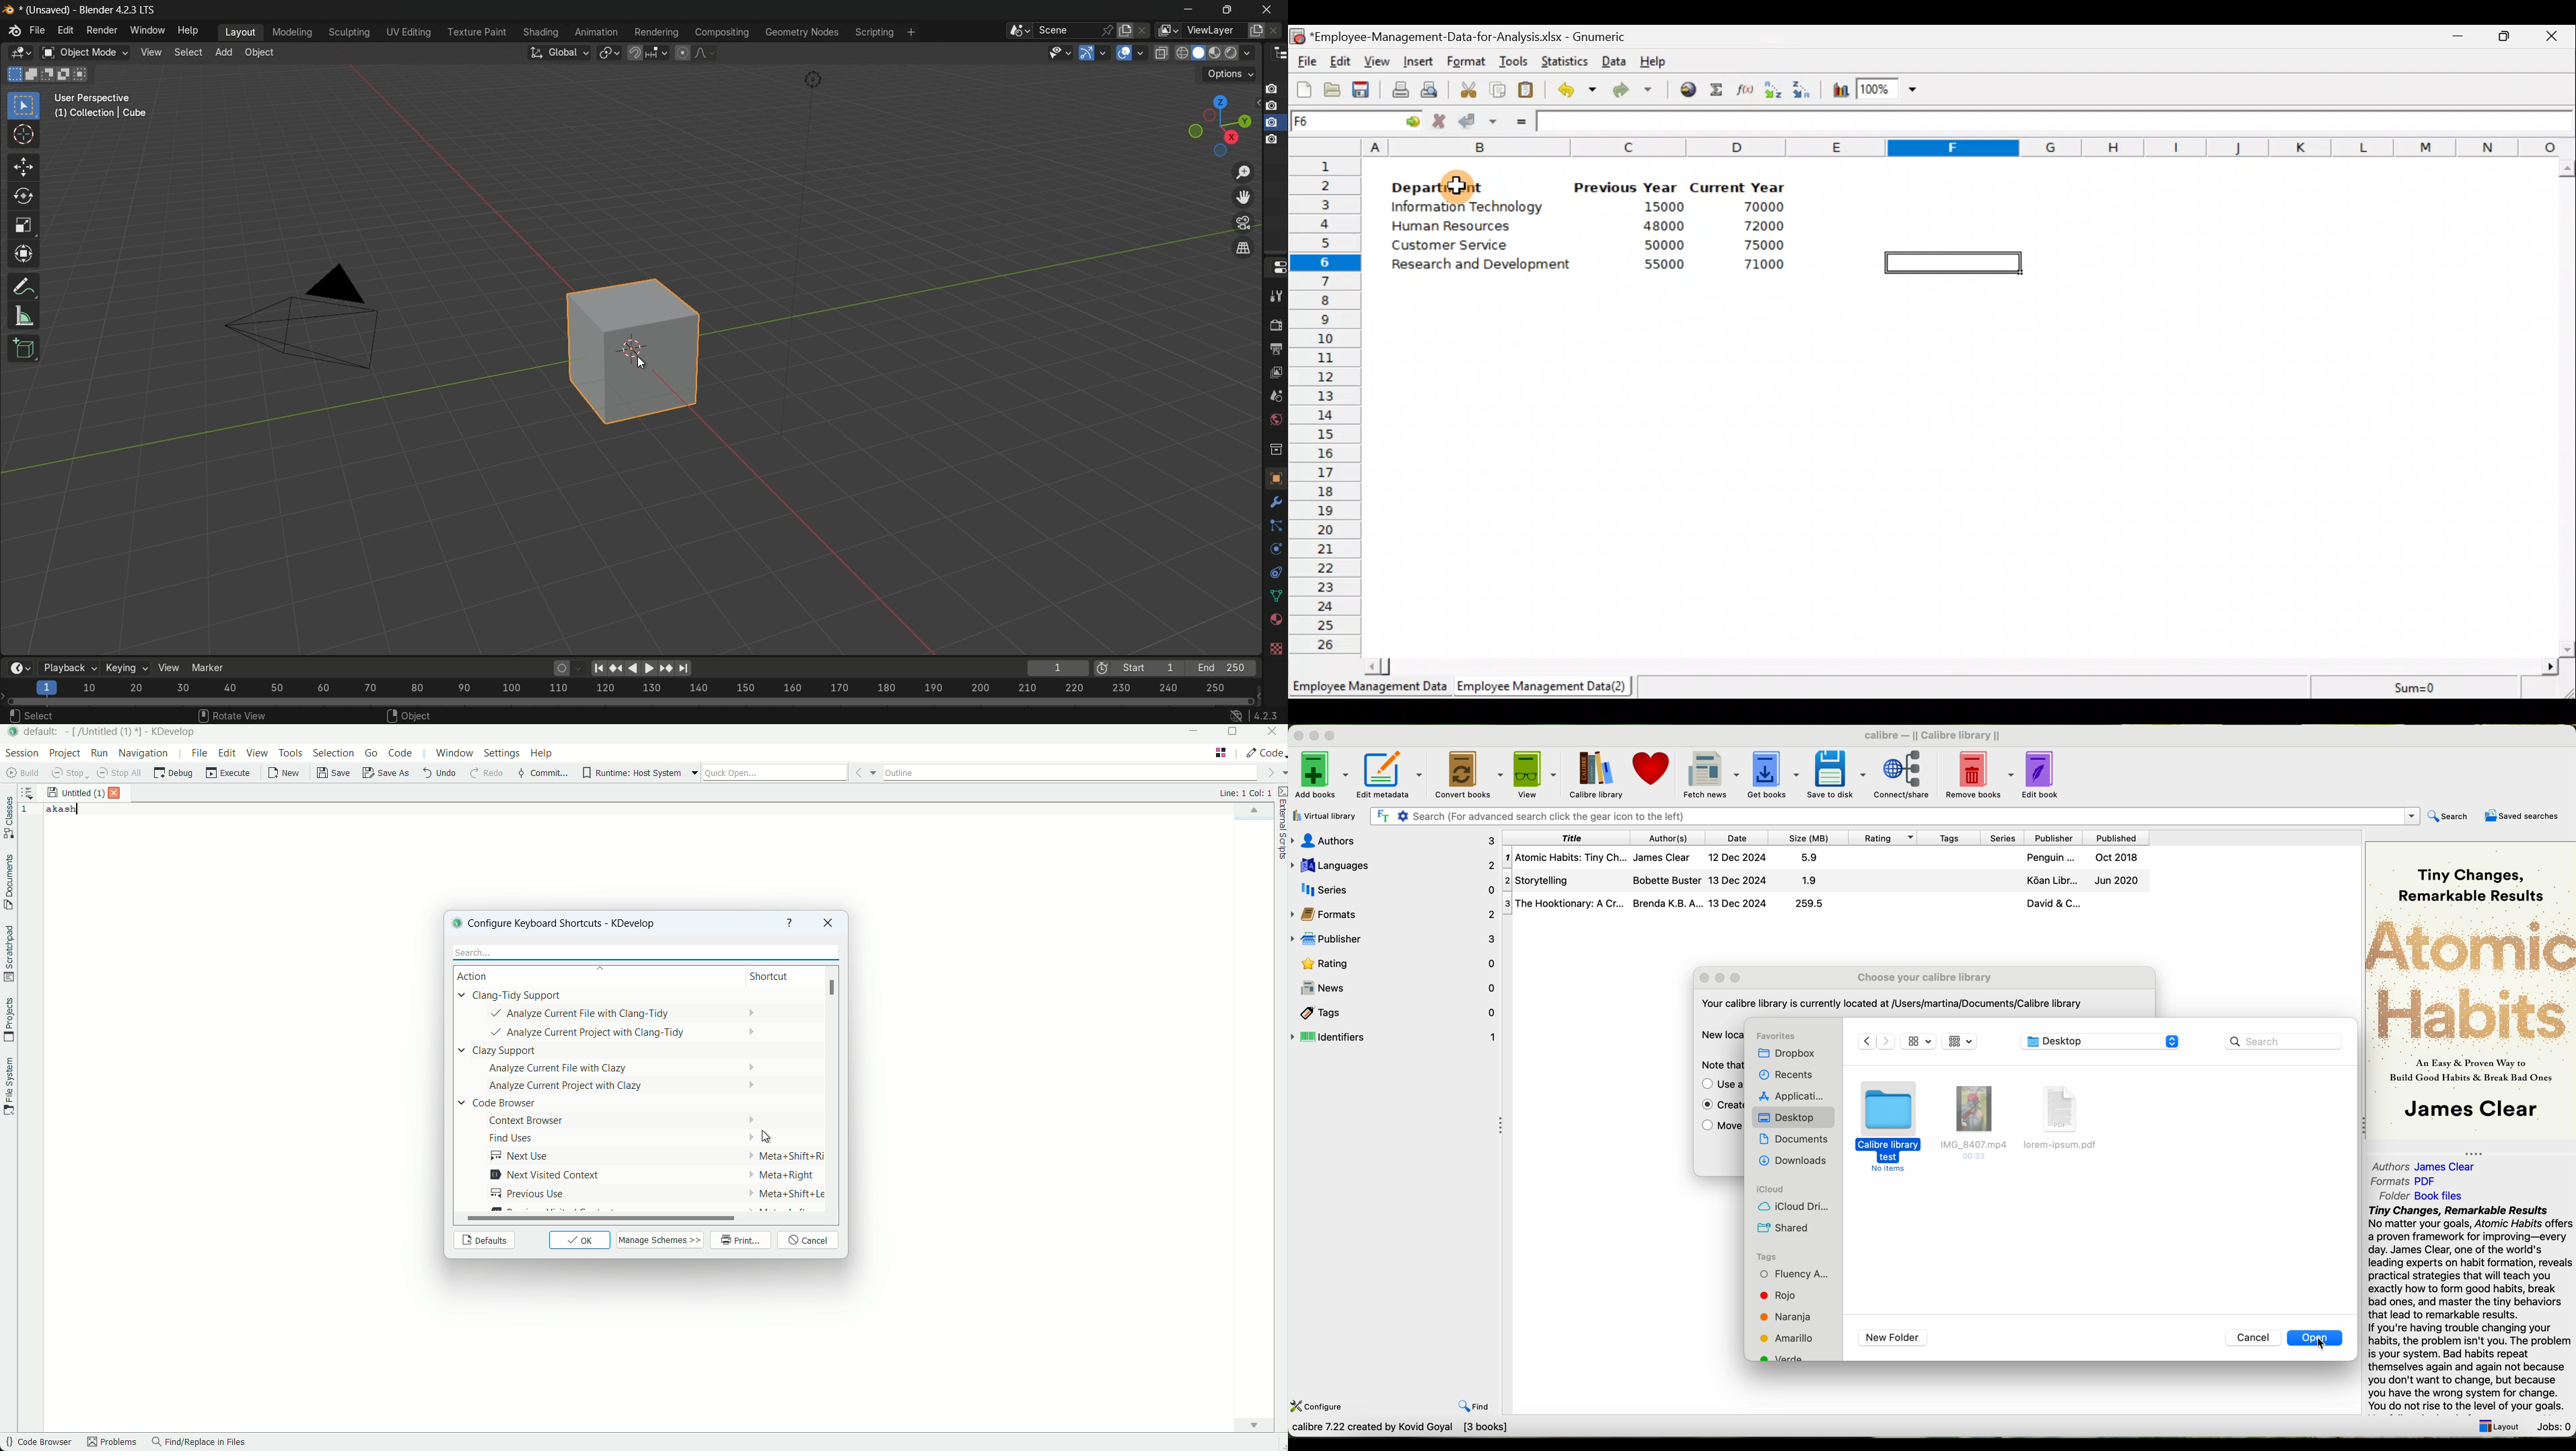 The image size is (2576, 1456). I want to click on Tiny Changes, Remarkable Results, so click(2471, 874).